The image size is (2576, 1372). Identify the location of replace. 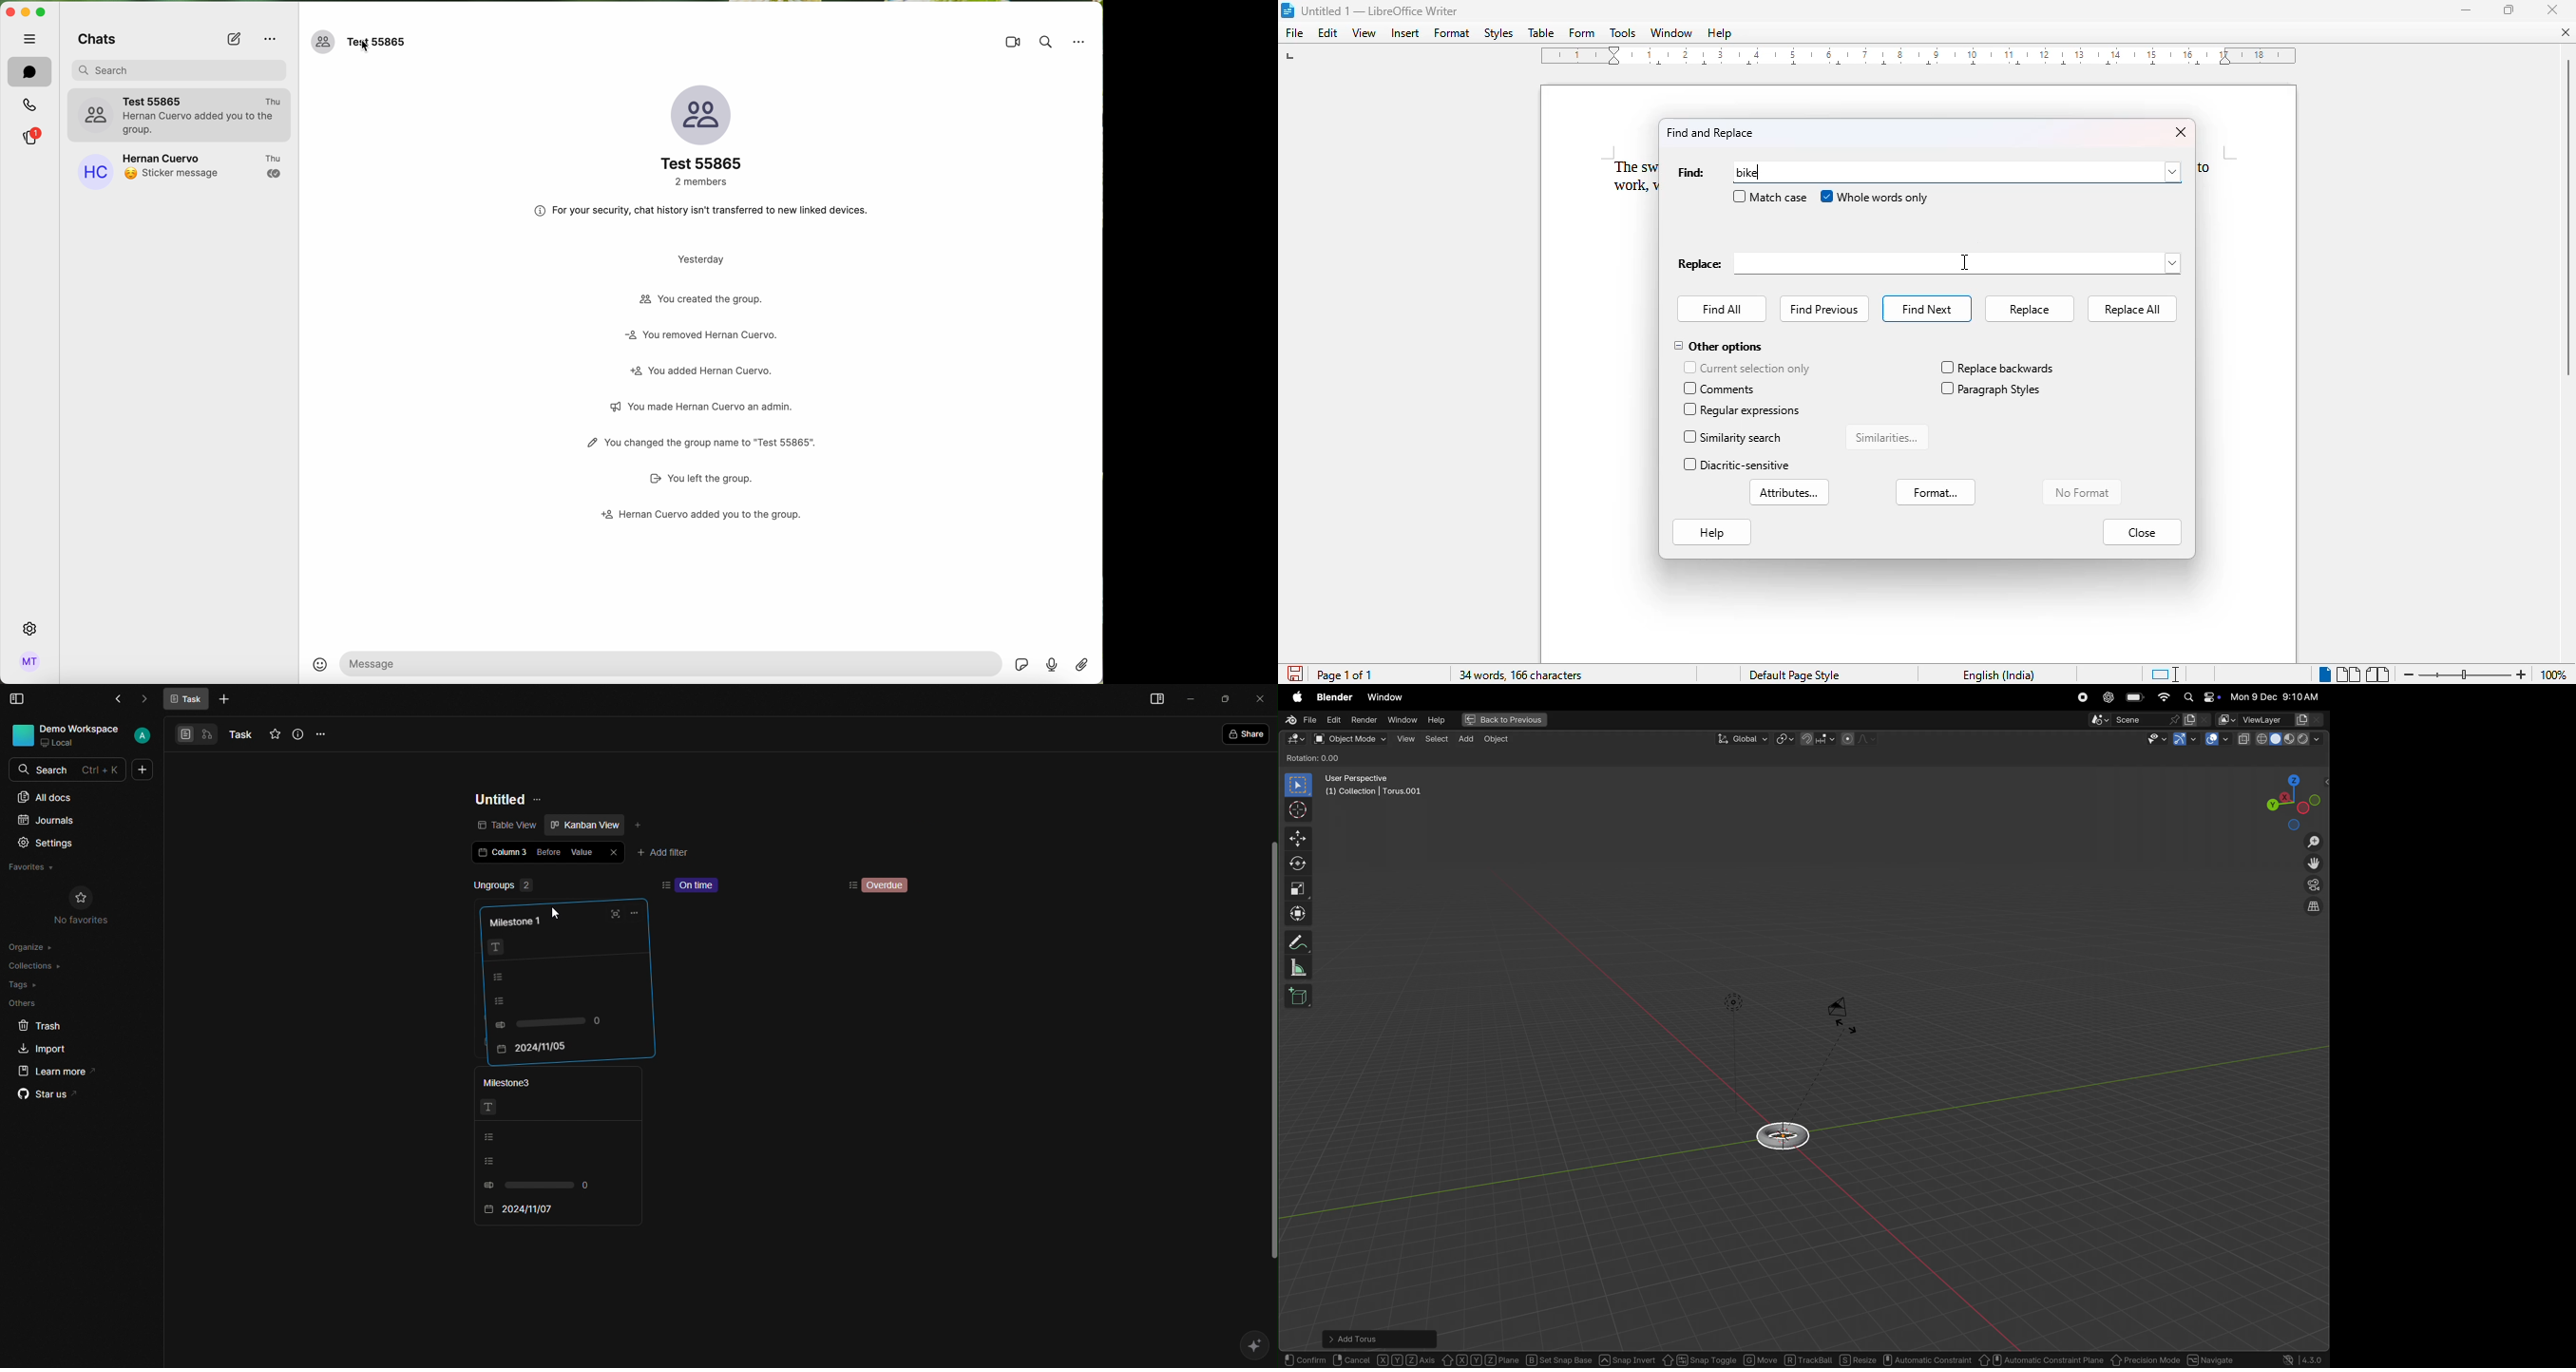
(1929, 264).